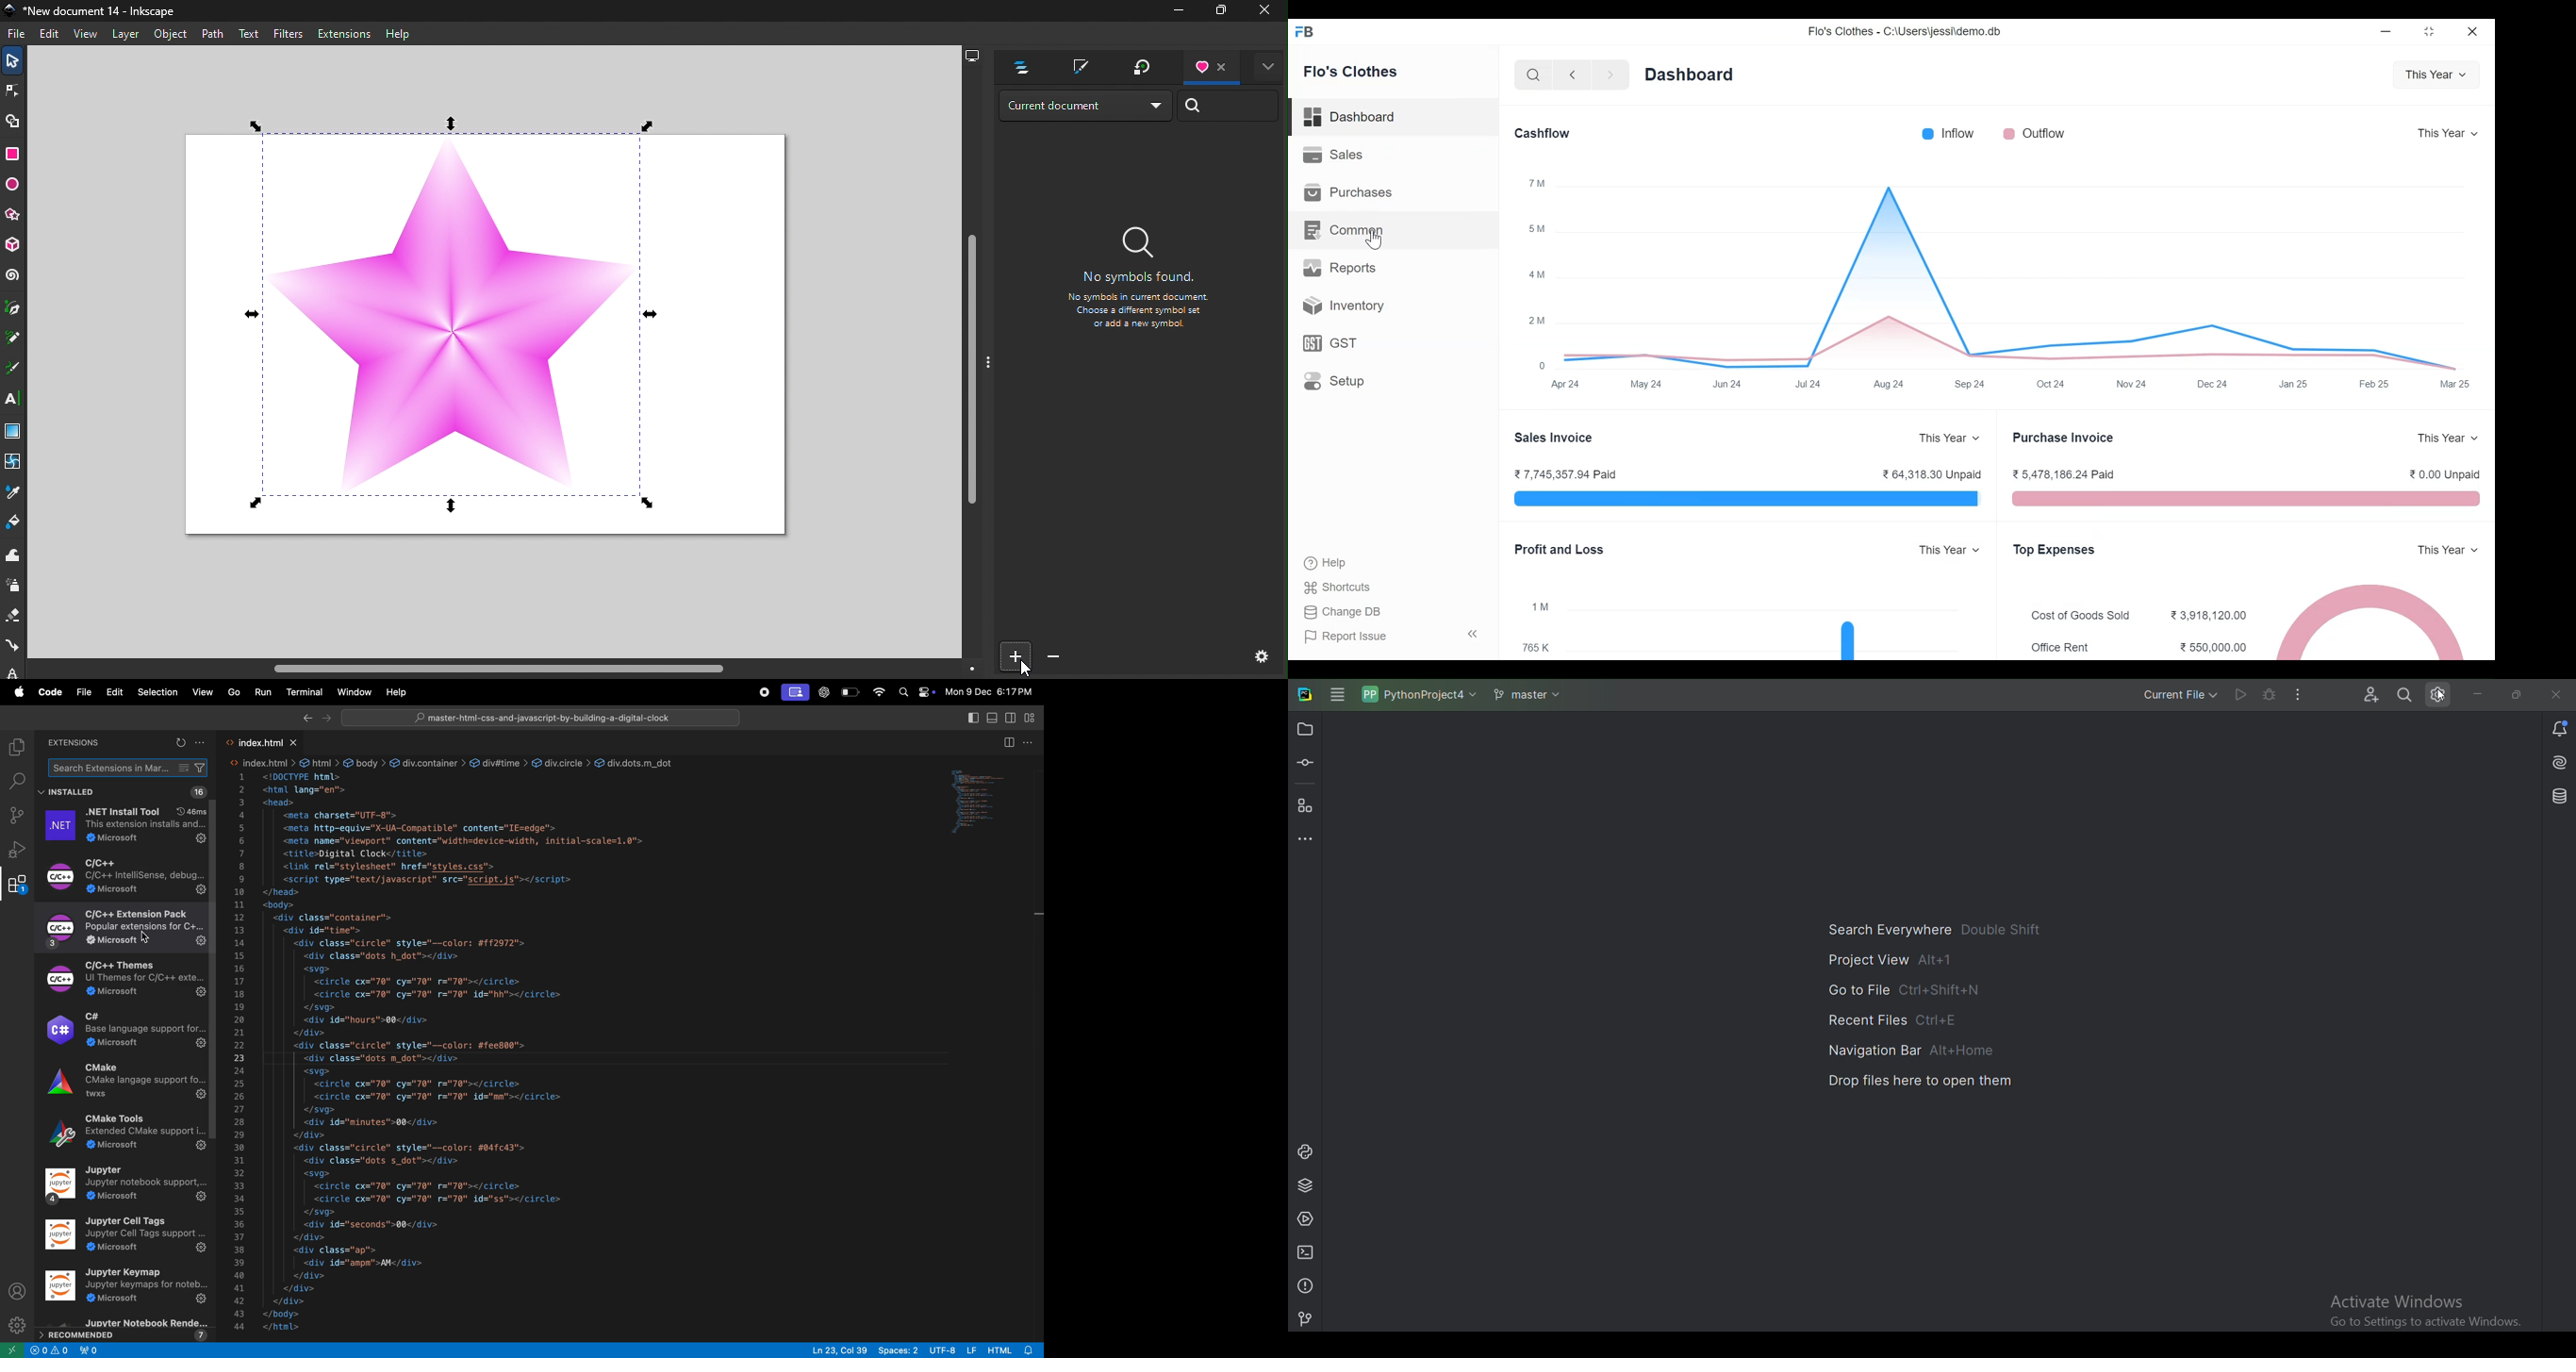 The width and height of the screenshot is (2576, 1372). Describe the element at coordinates (1538, 275) in the screenshot. I see `4M` at that location.